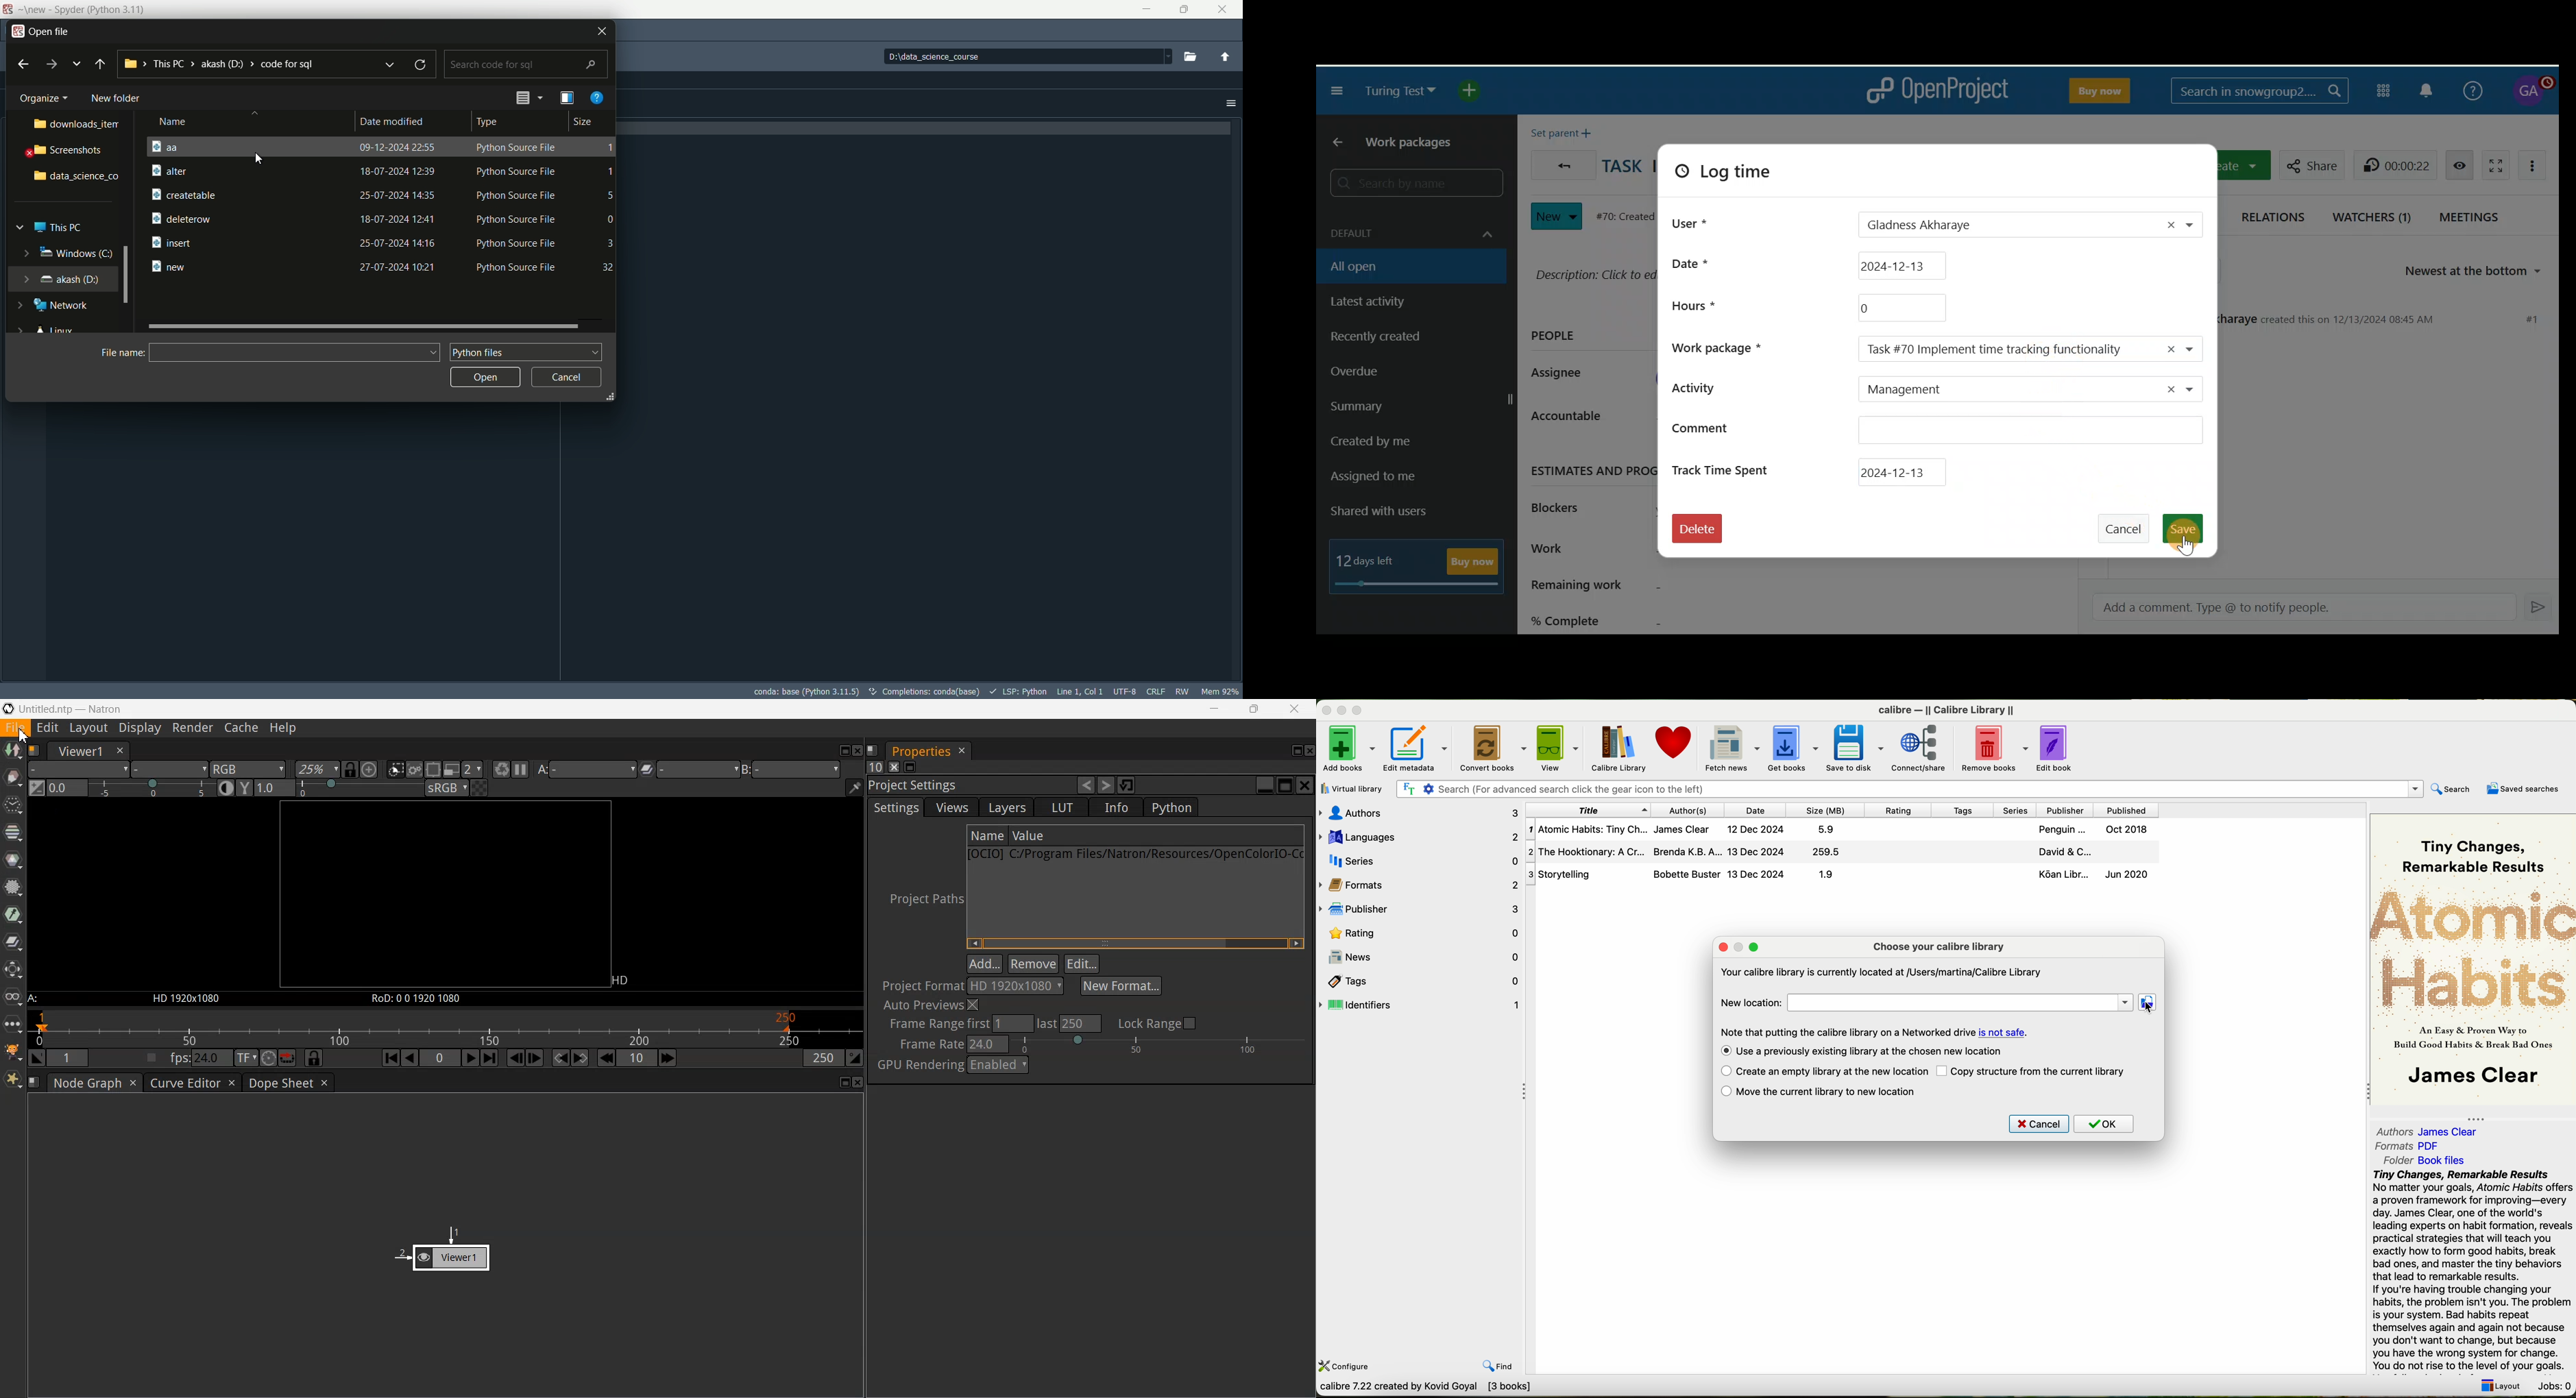  I want to click on check box, so click(1725, 1092).